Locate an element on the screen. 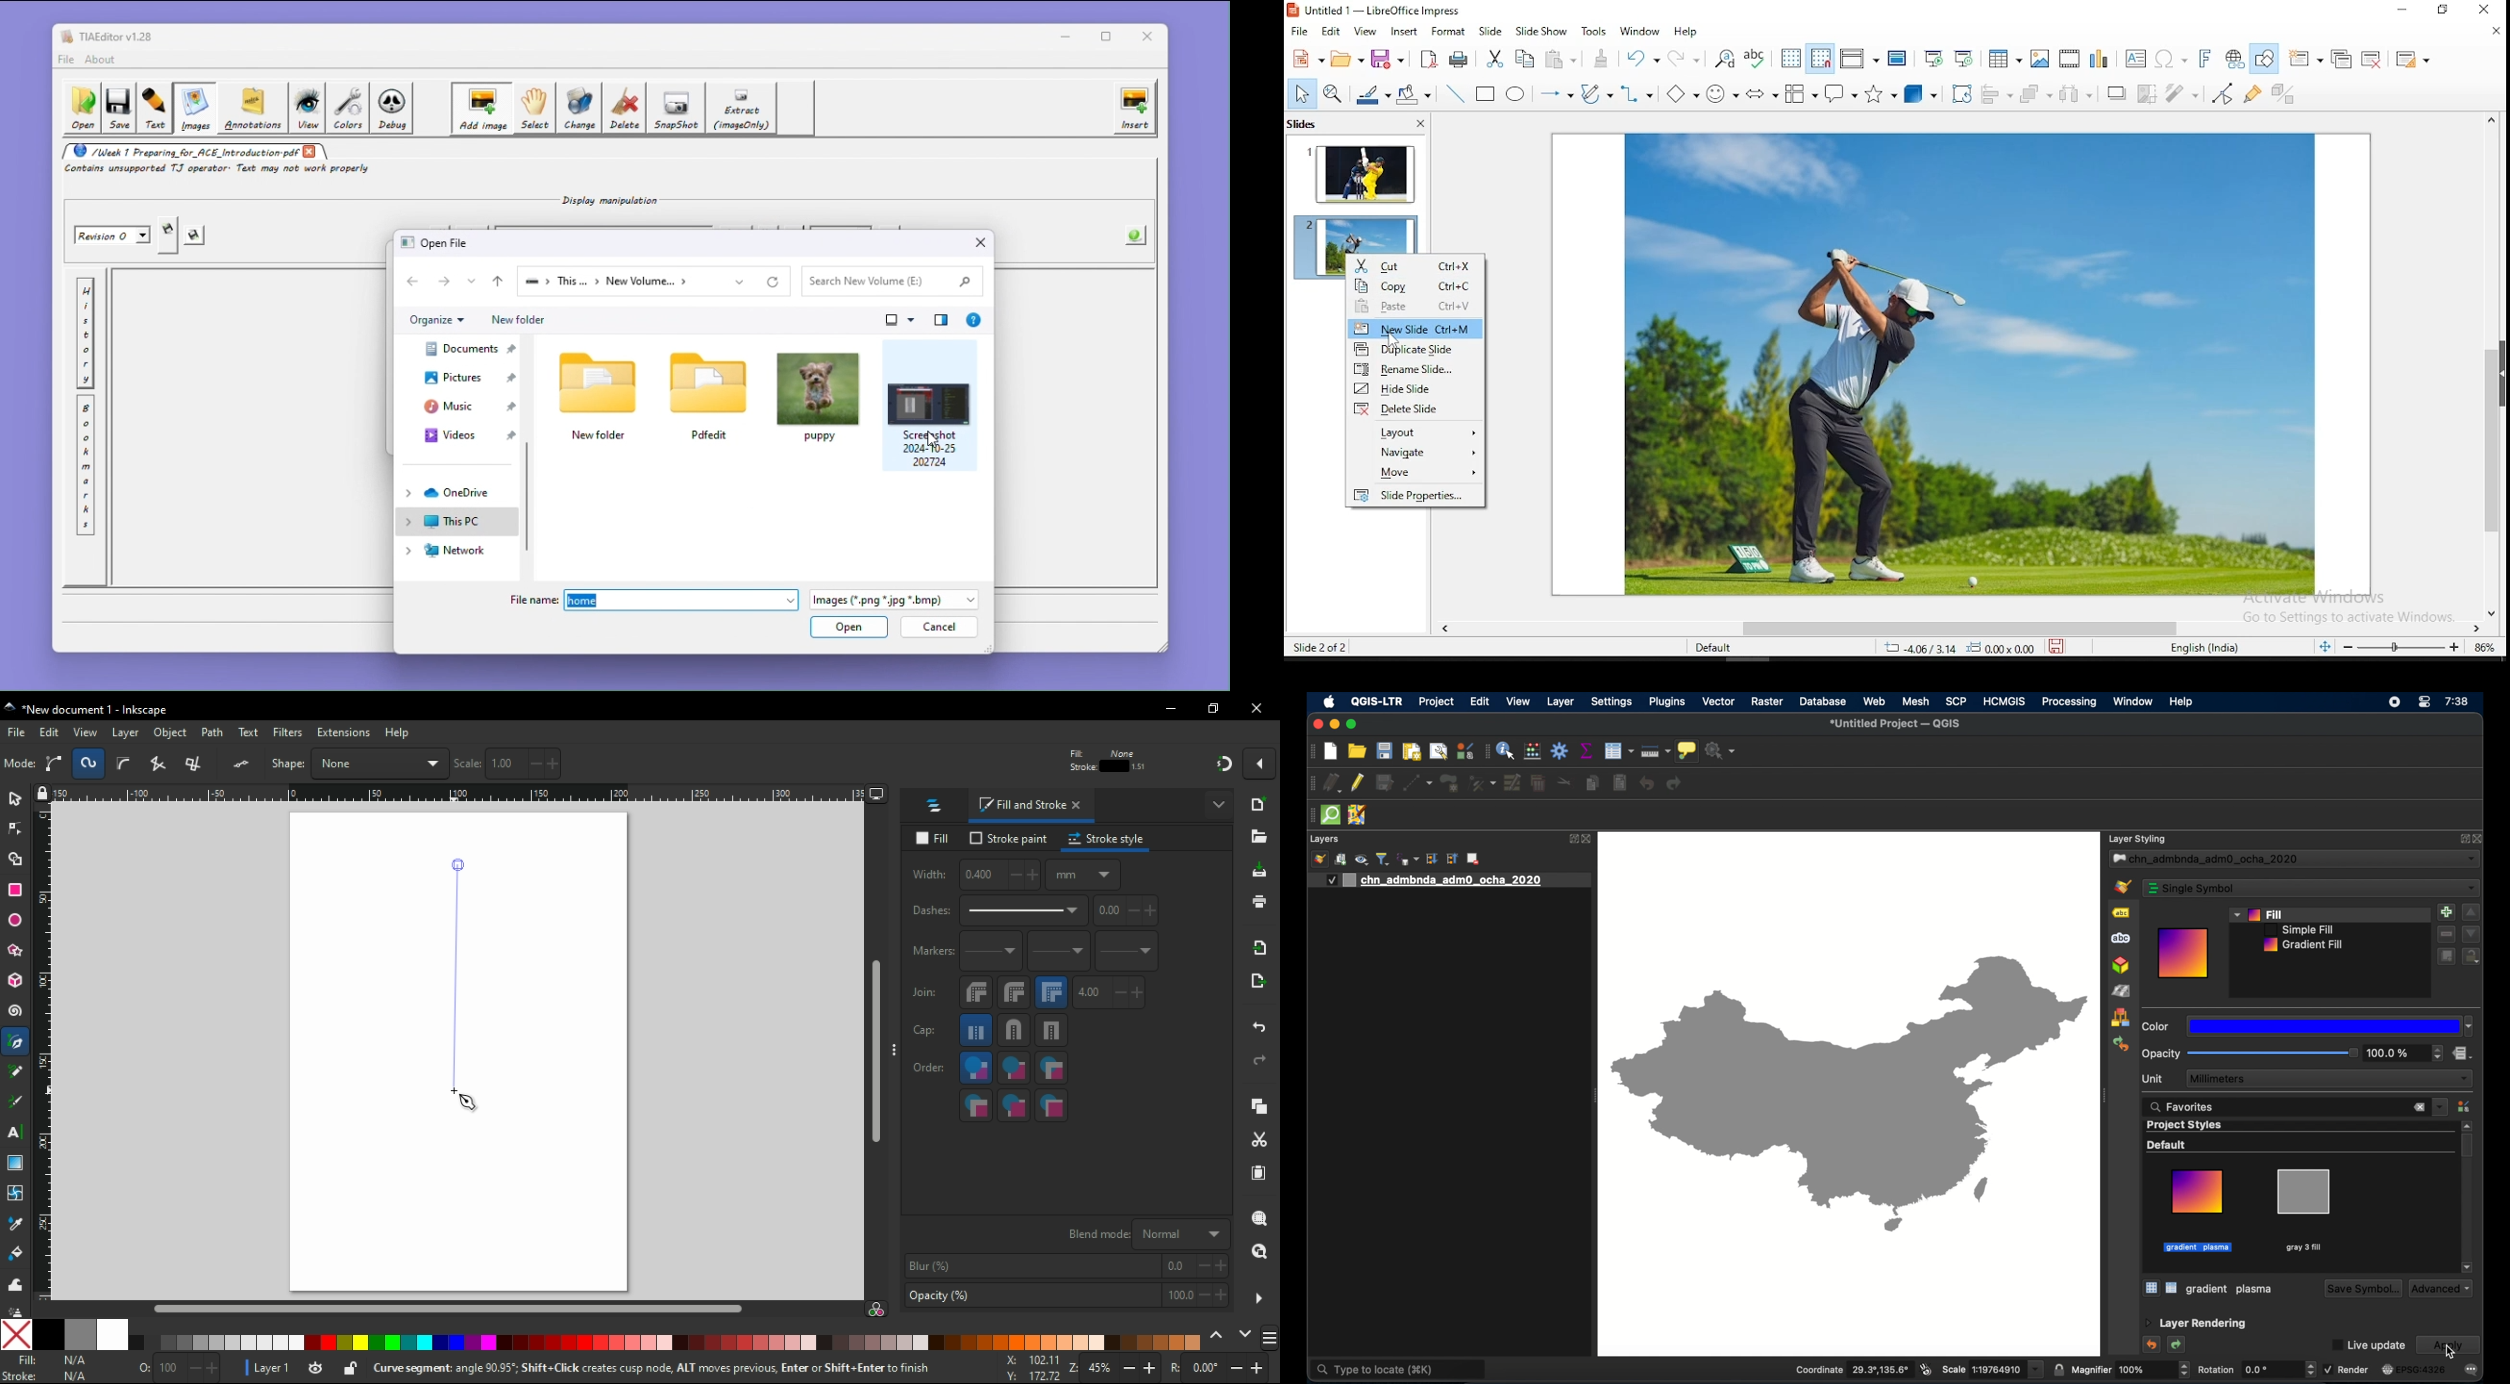 The width and height of the screenshot is (2520, 1400). collapse all is located at coordinates (1452, 859).